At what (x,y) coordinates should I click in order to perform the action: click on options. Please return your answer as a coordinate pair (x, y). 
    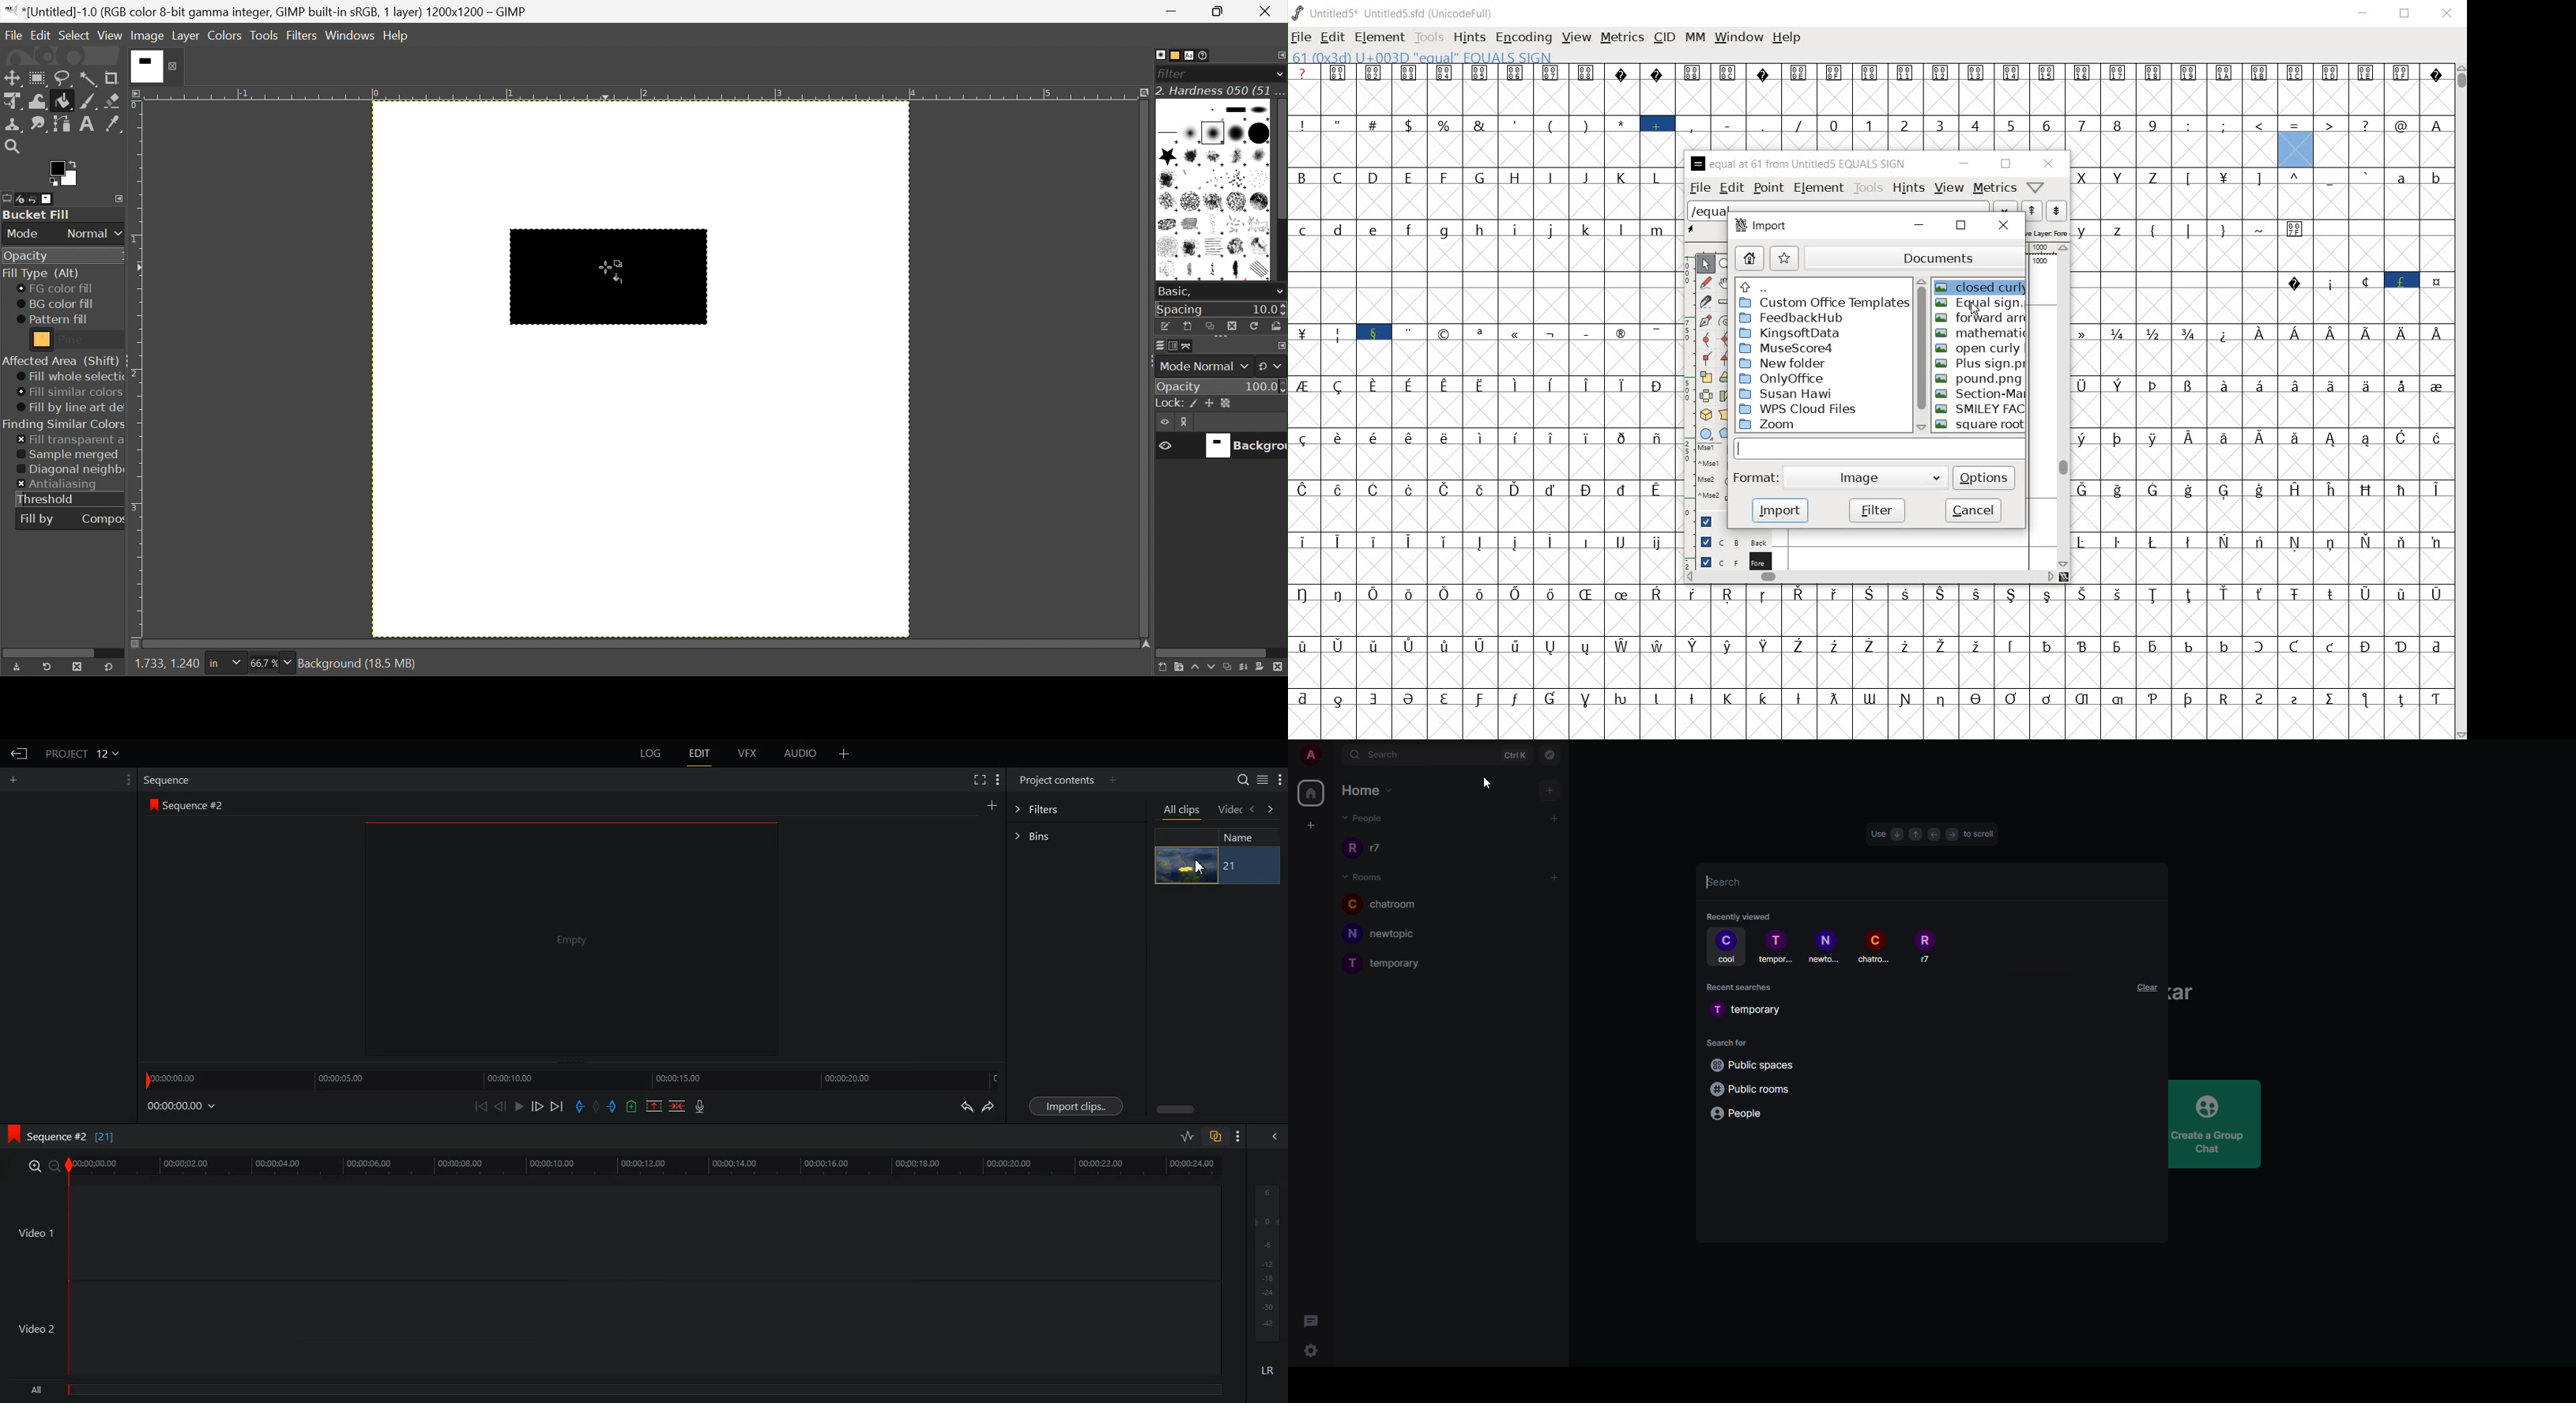
    Looking at the image, I should click on (1984, 478).